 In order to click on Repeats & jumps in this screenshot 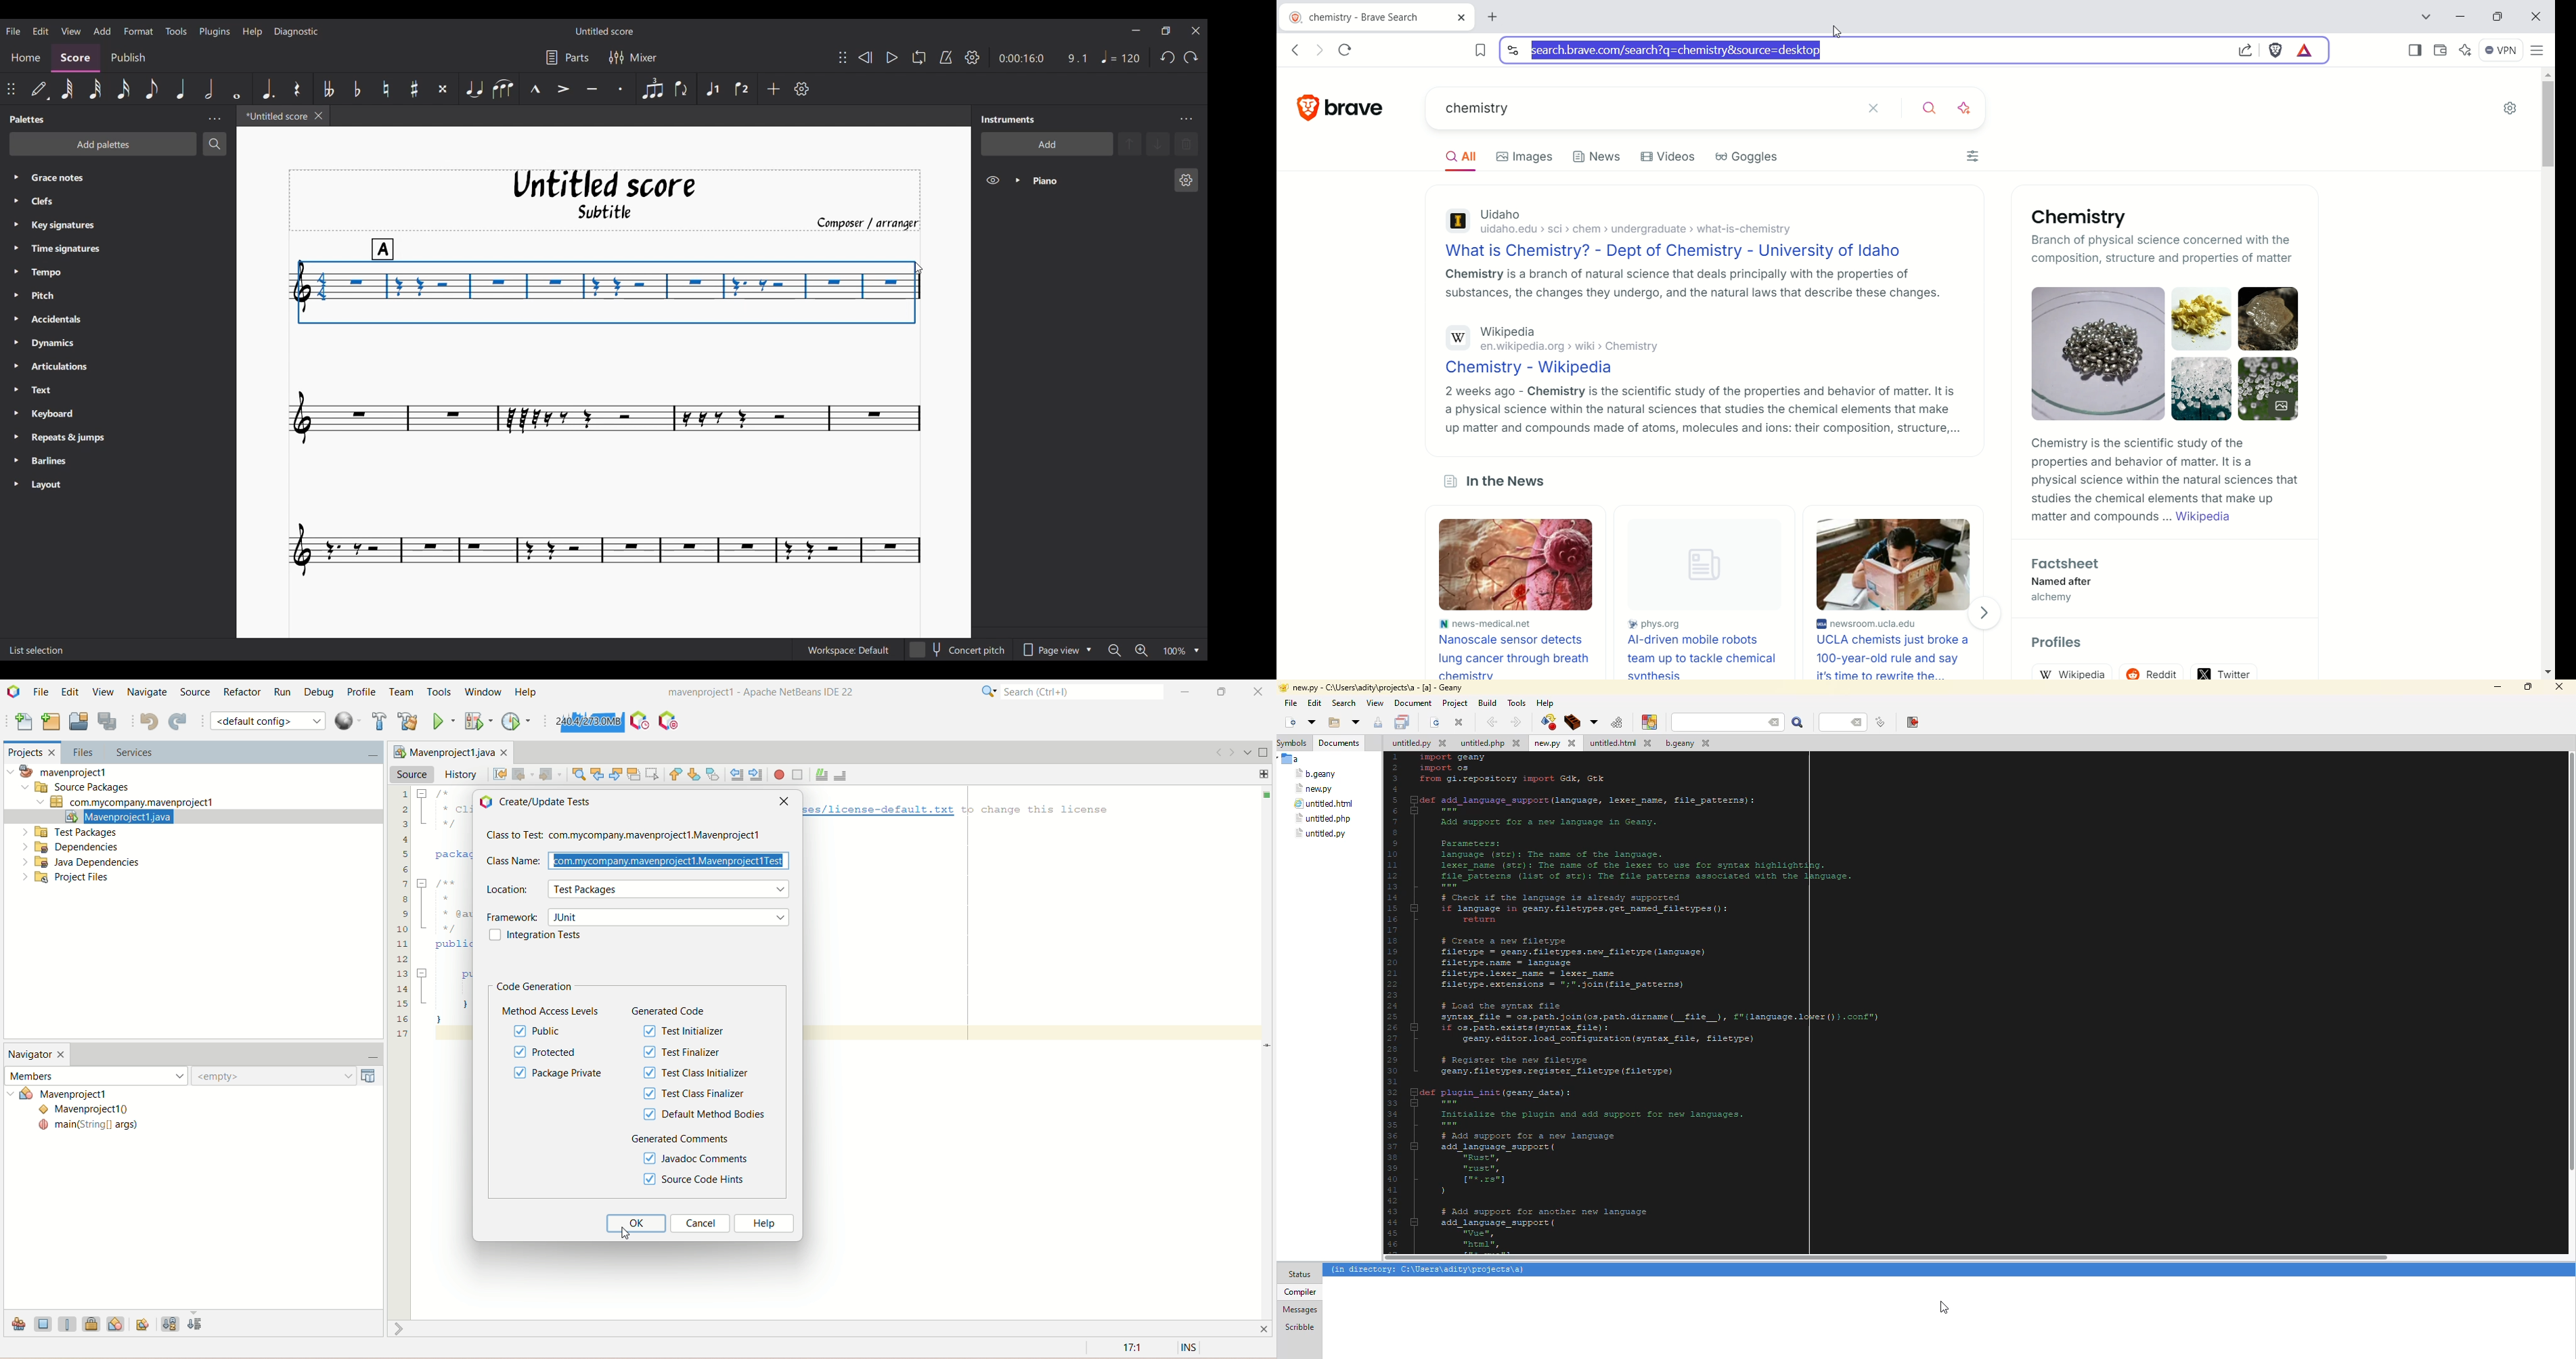, I will do `click(74, 437)`.